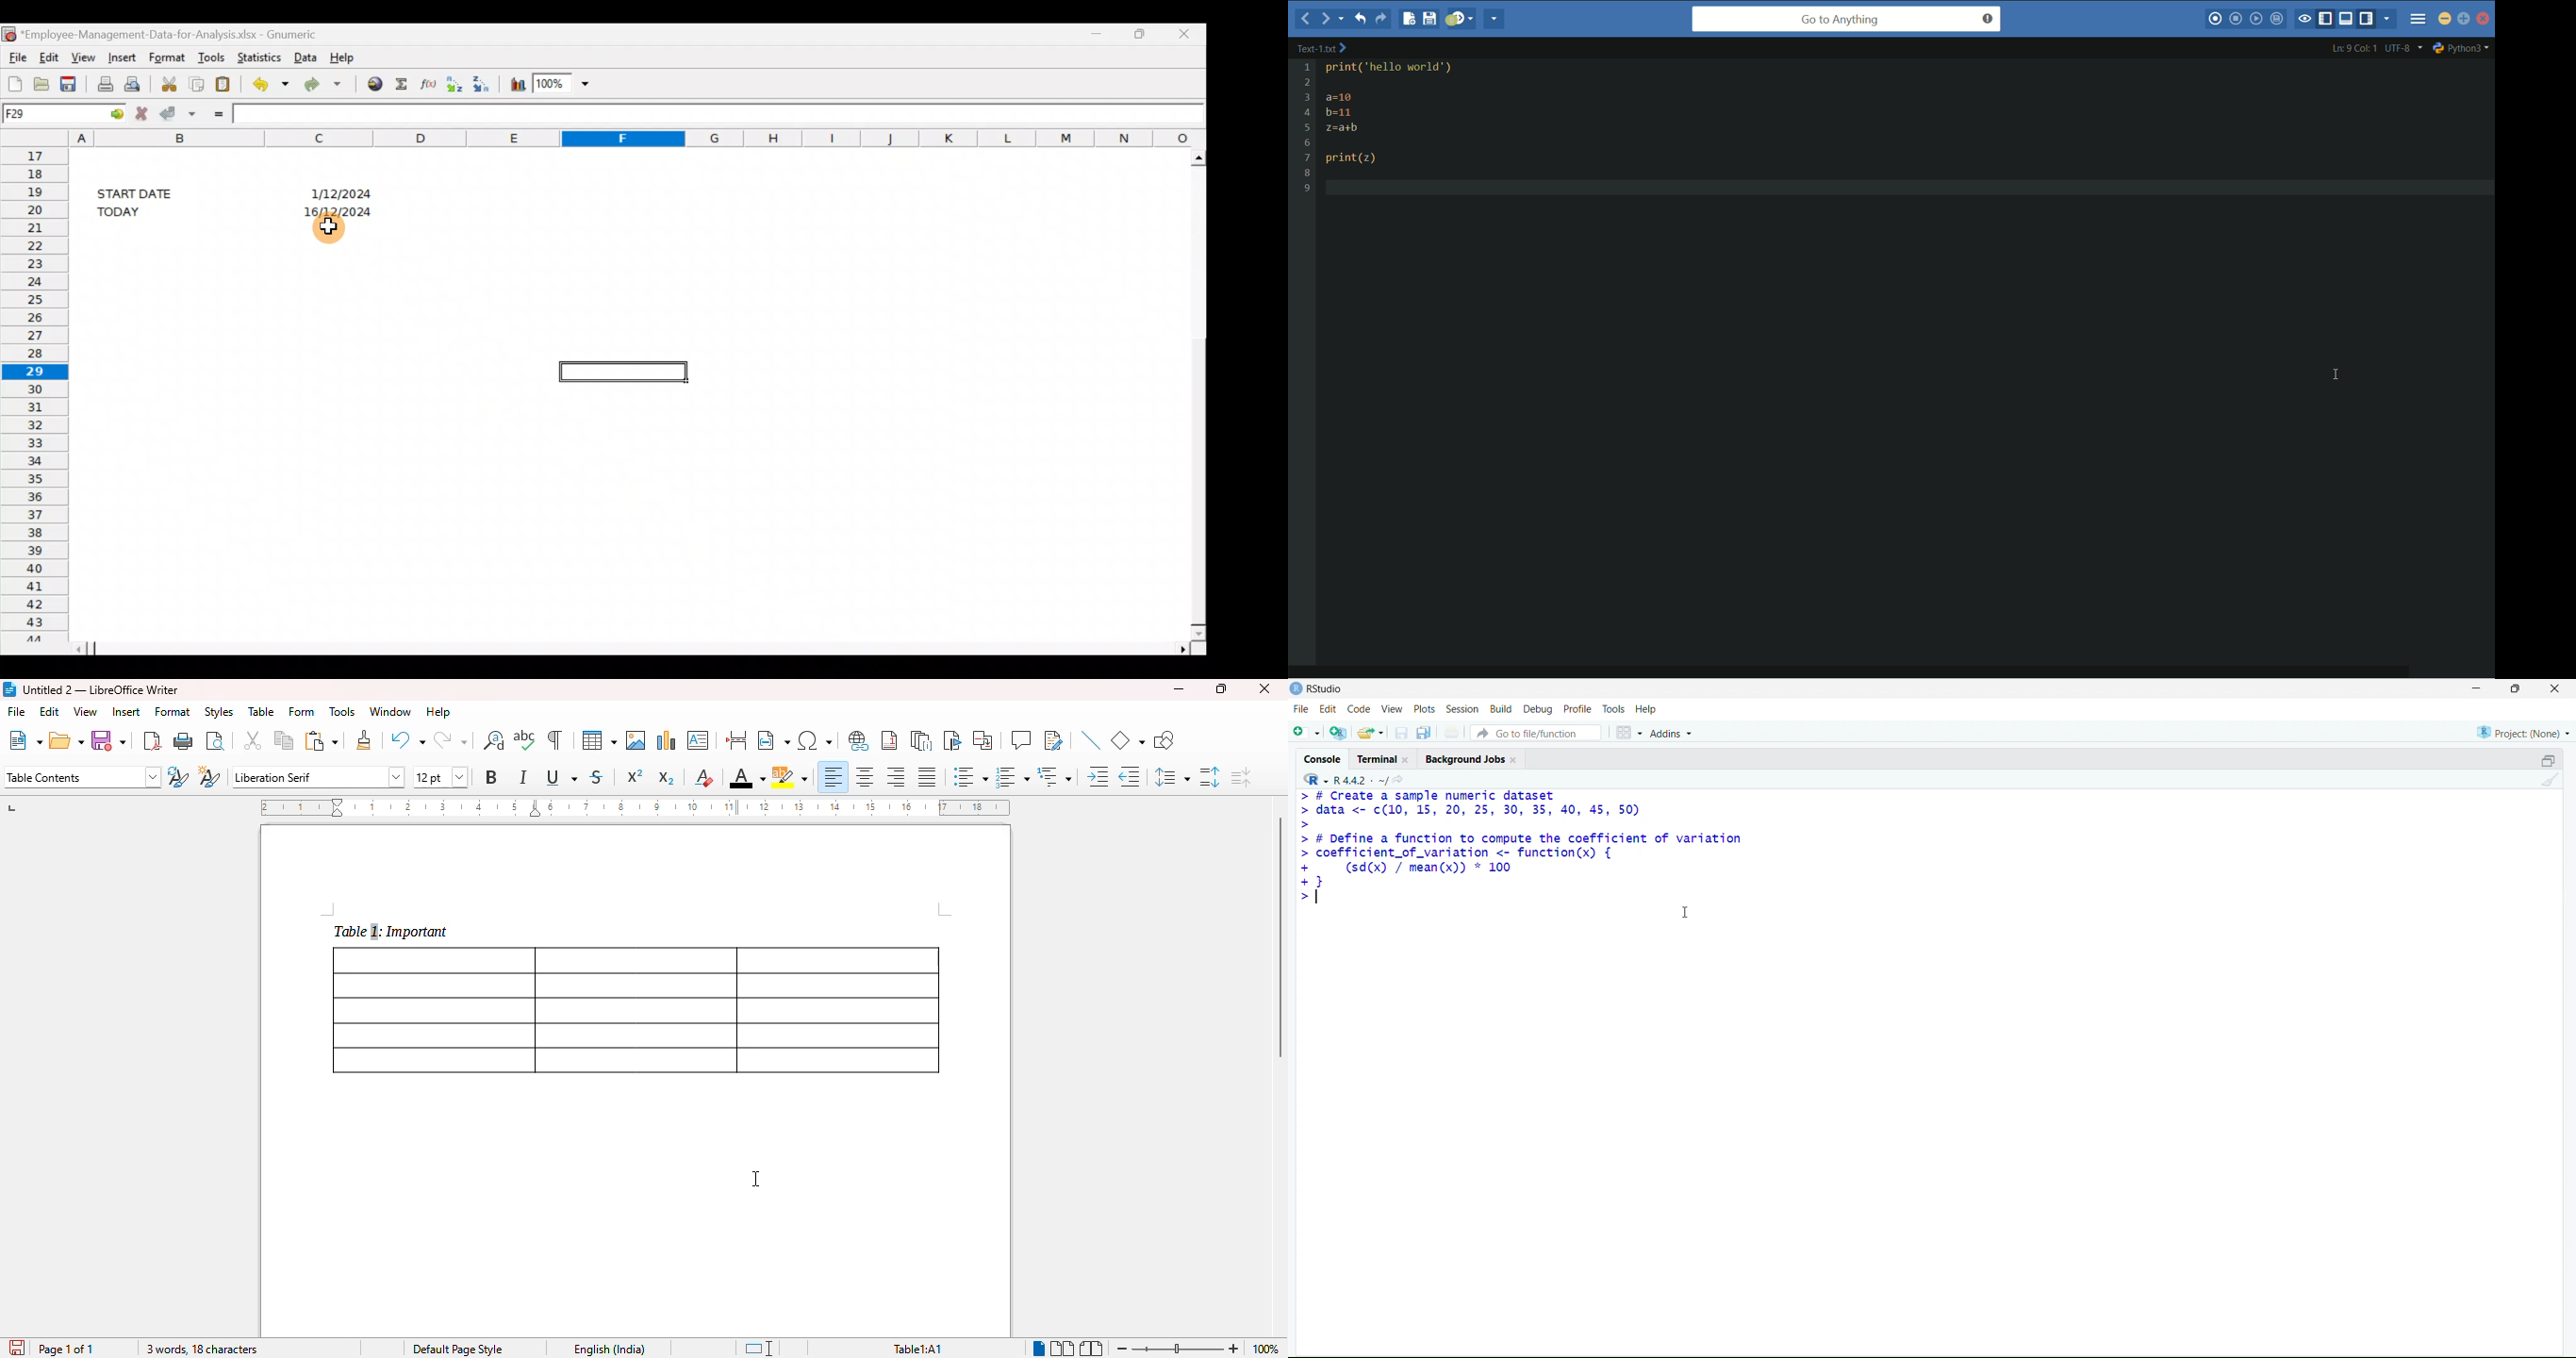 The height and width of the screenshot is (1372, 2576). What do you see at coordinates (1501, 709) in the screenshot?
I see `build` at bounding box center [1501, 709].